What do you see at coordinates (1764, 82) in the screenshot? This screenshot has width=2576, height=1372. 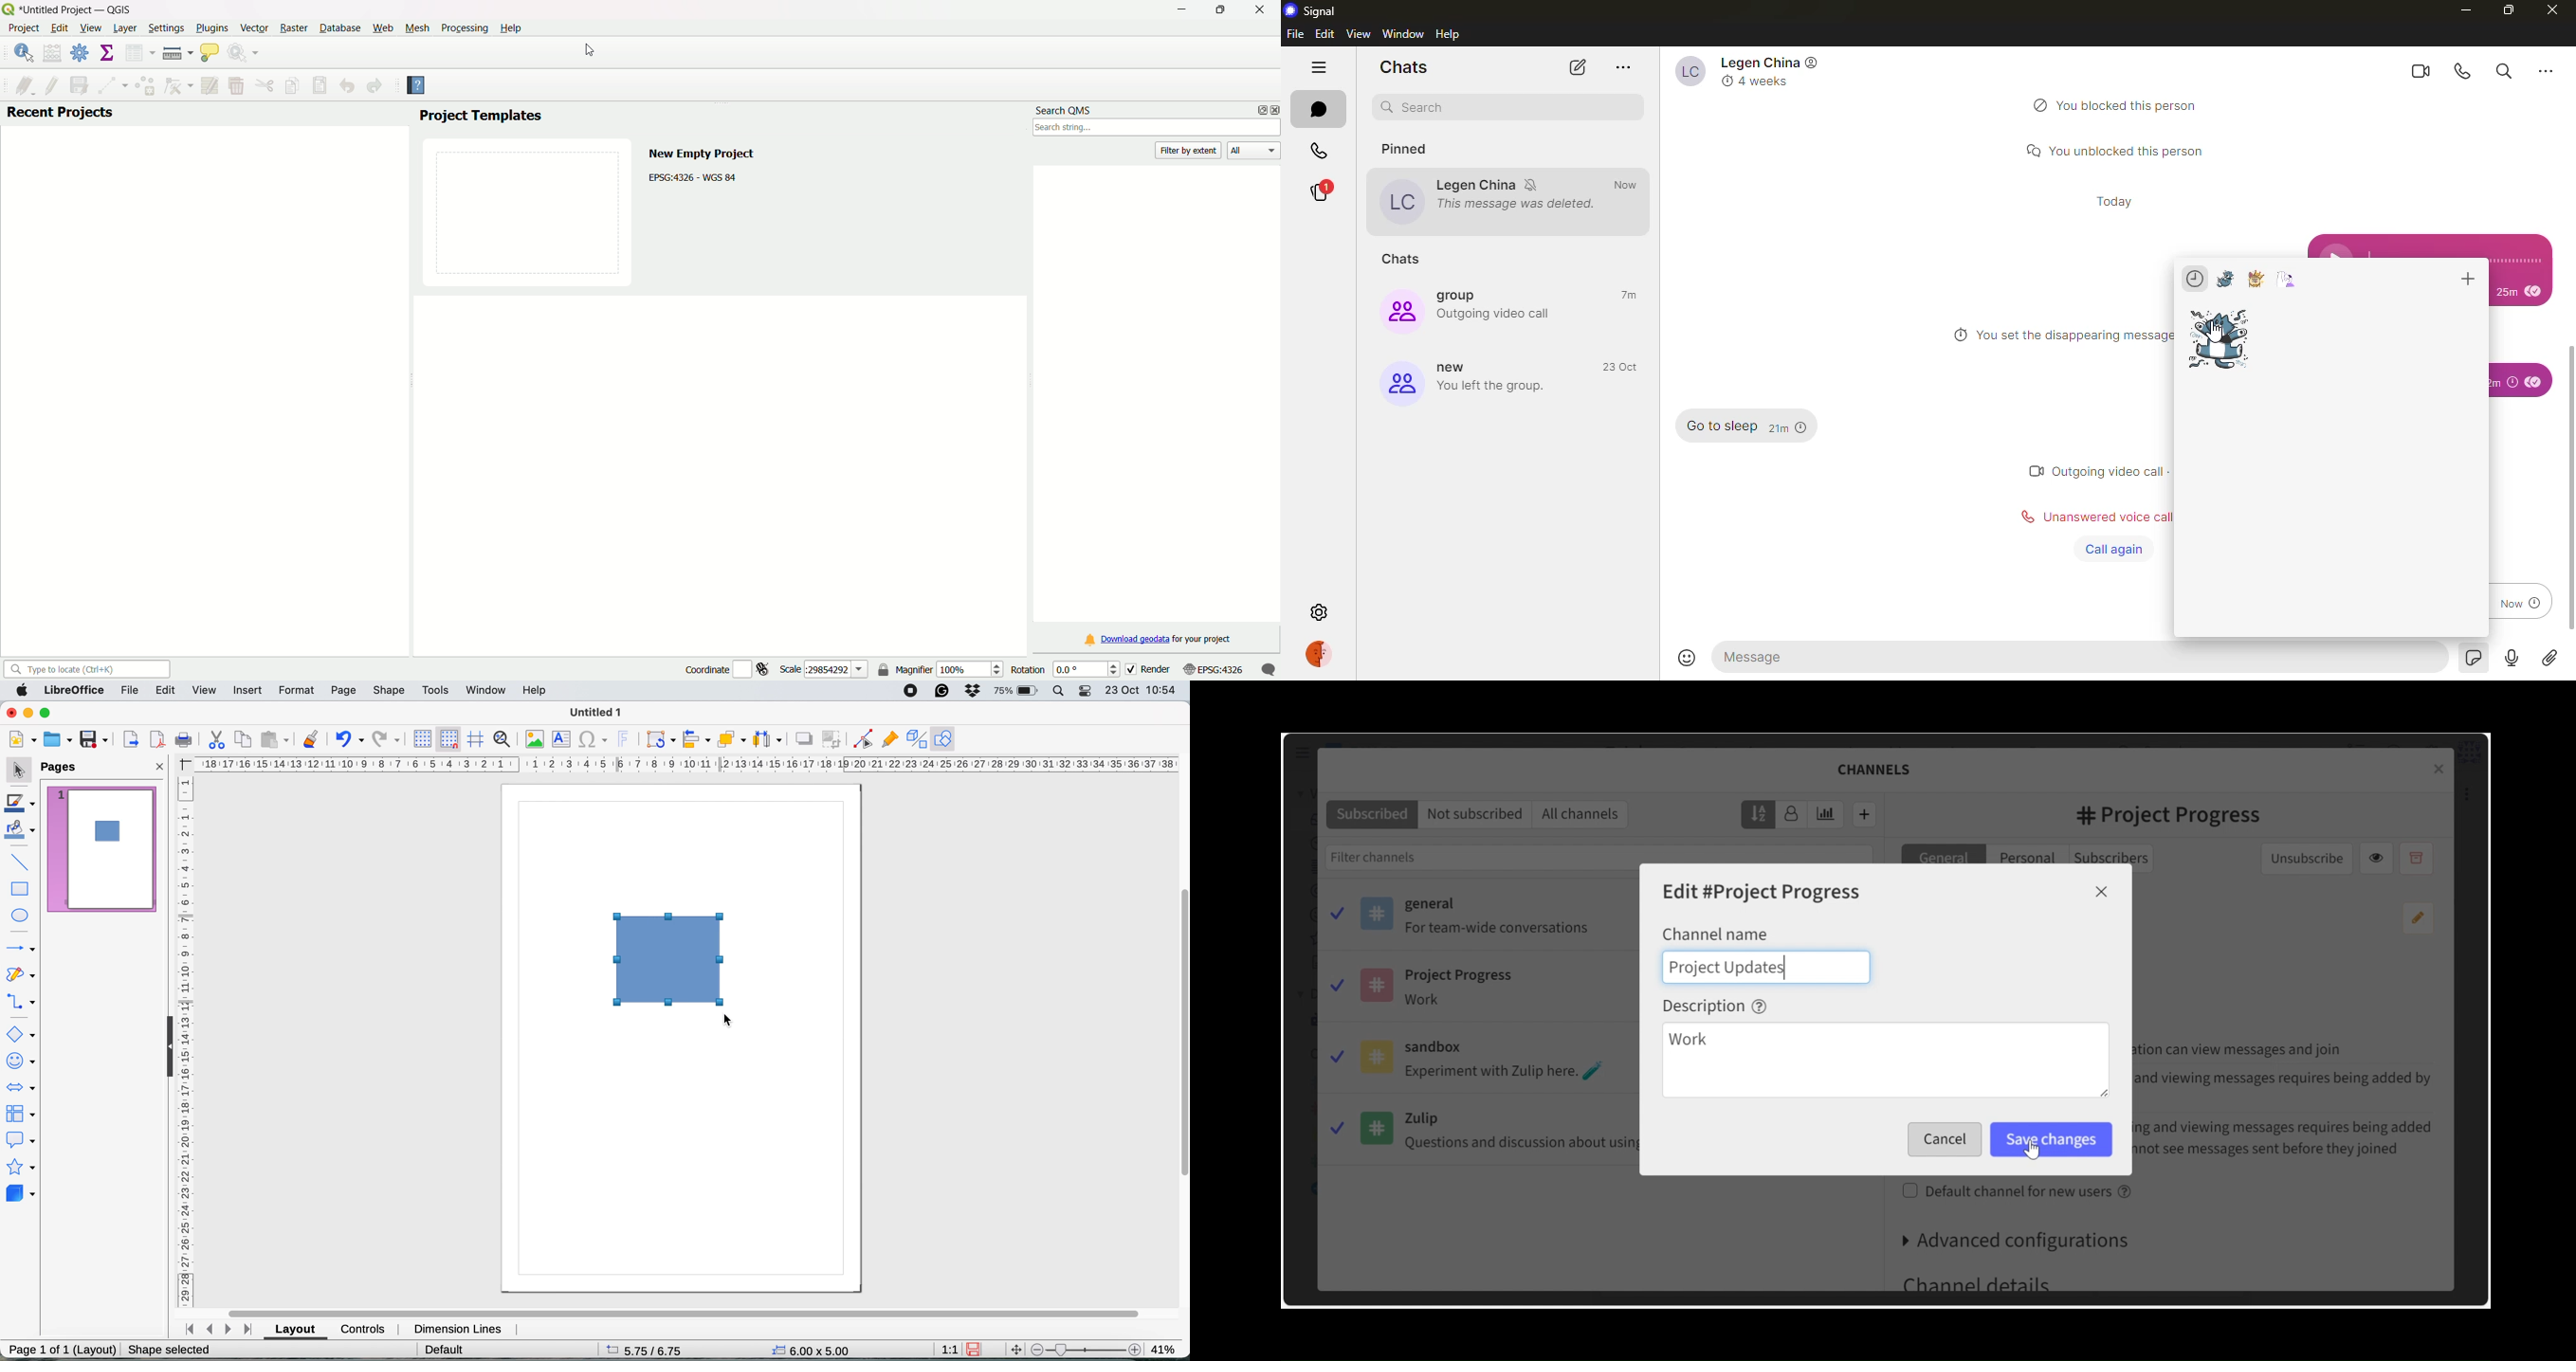 I see `4 weeks` at bounding box center [1764, 82].